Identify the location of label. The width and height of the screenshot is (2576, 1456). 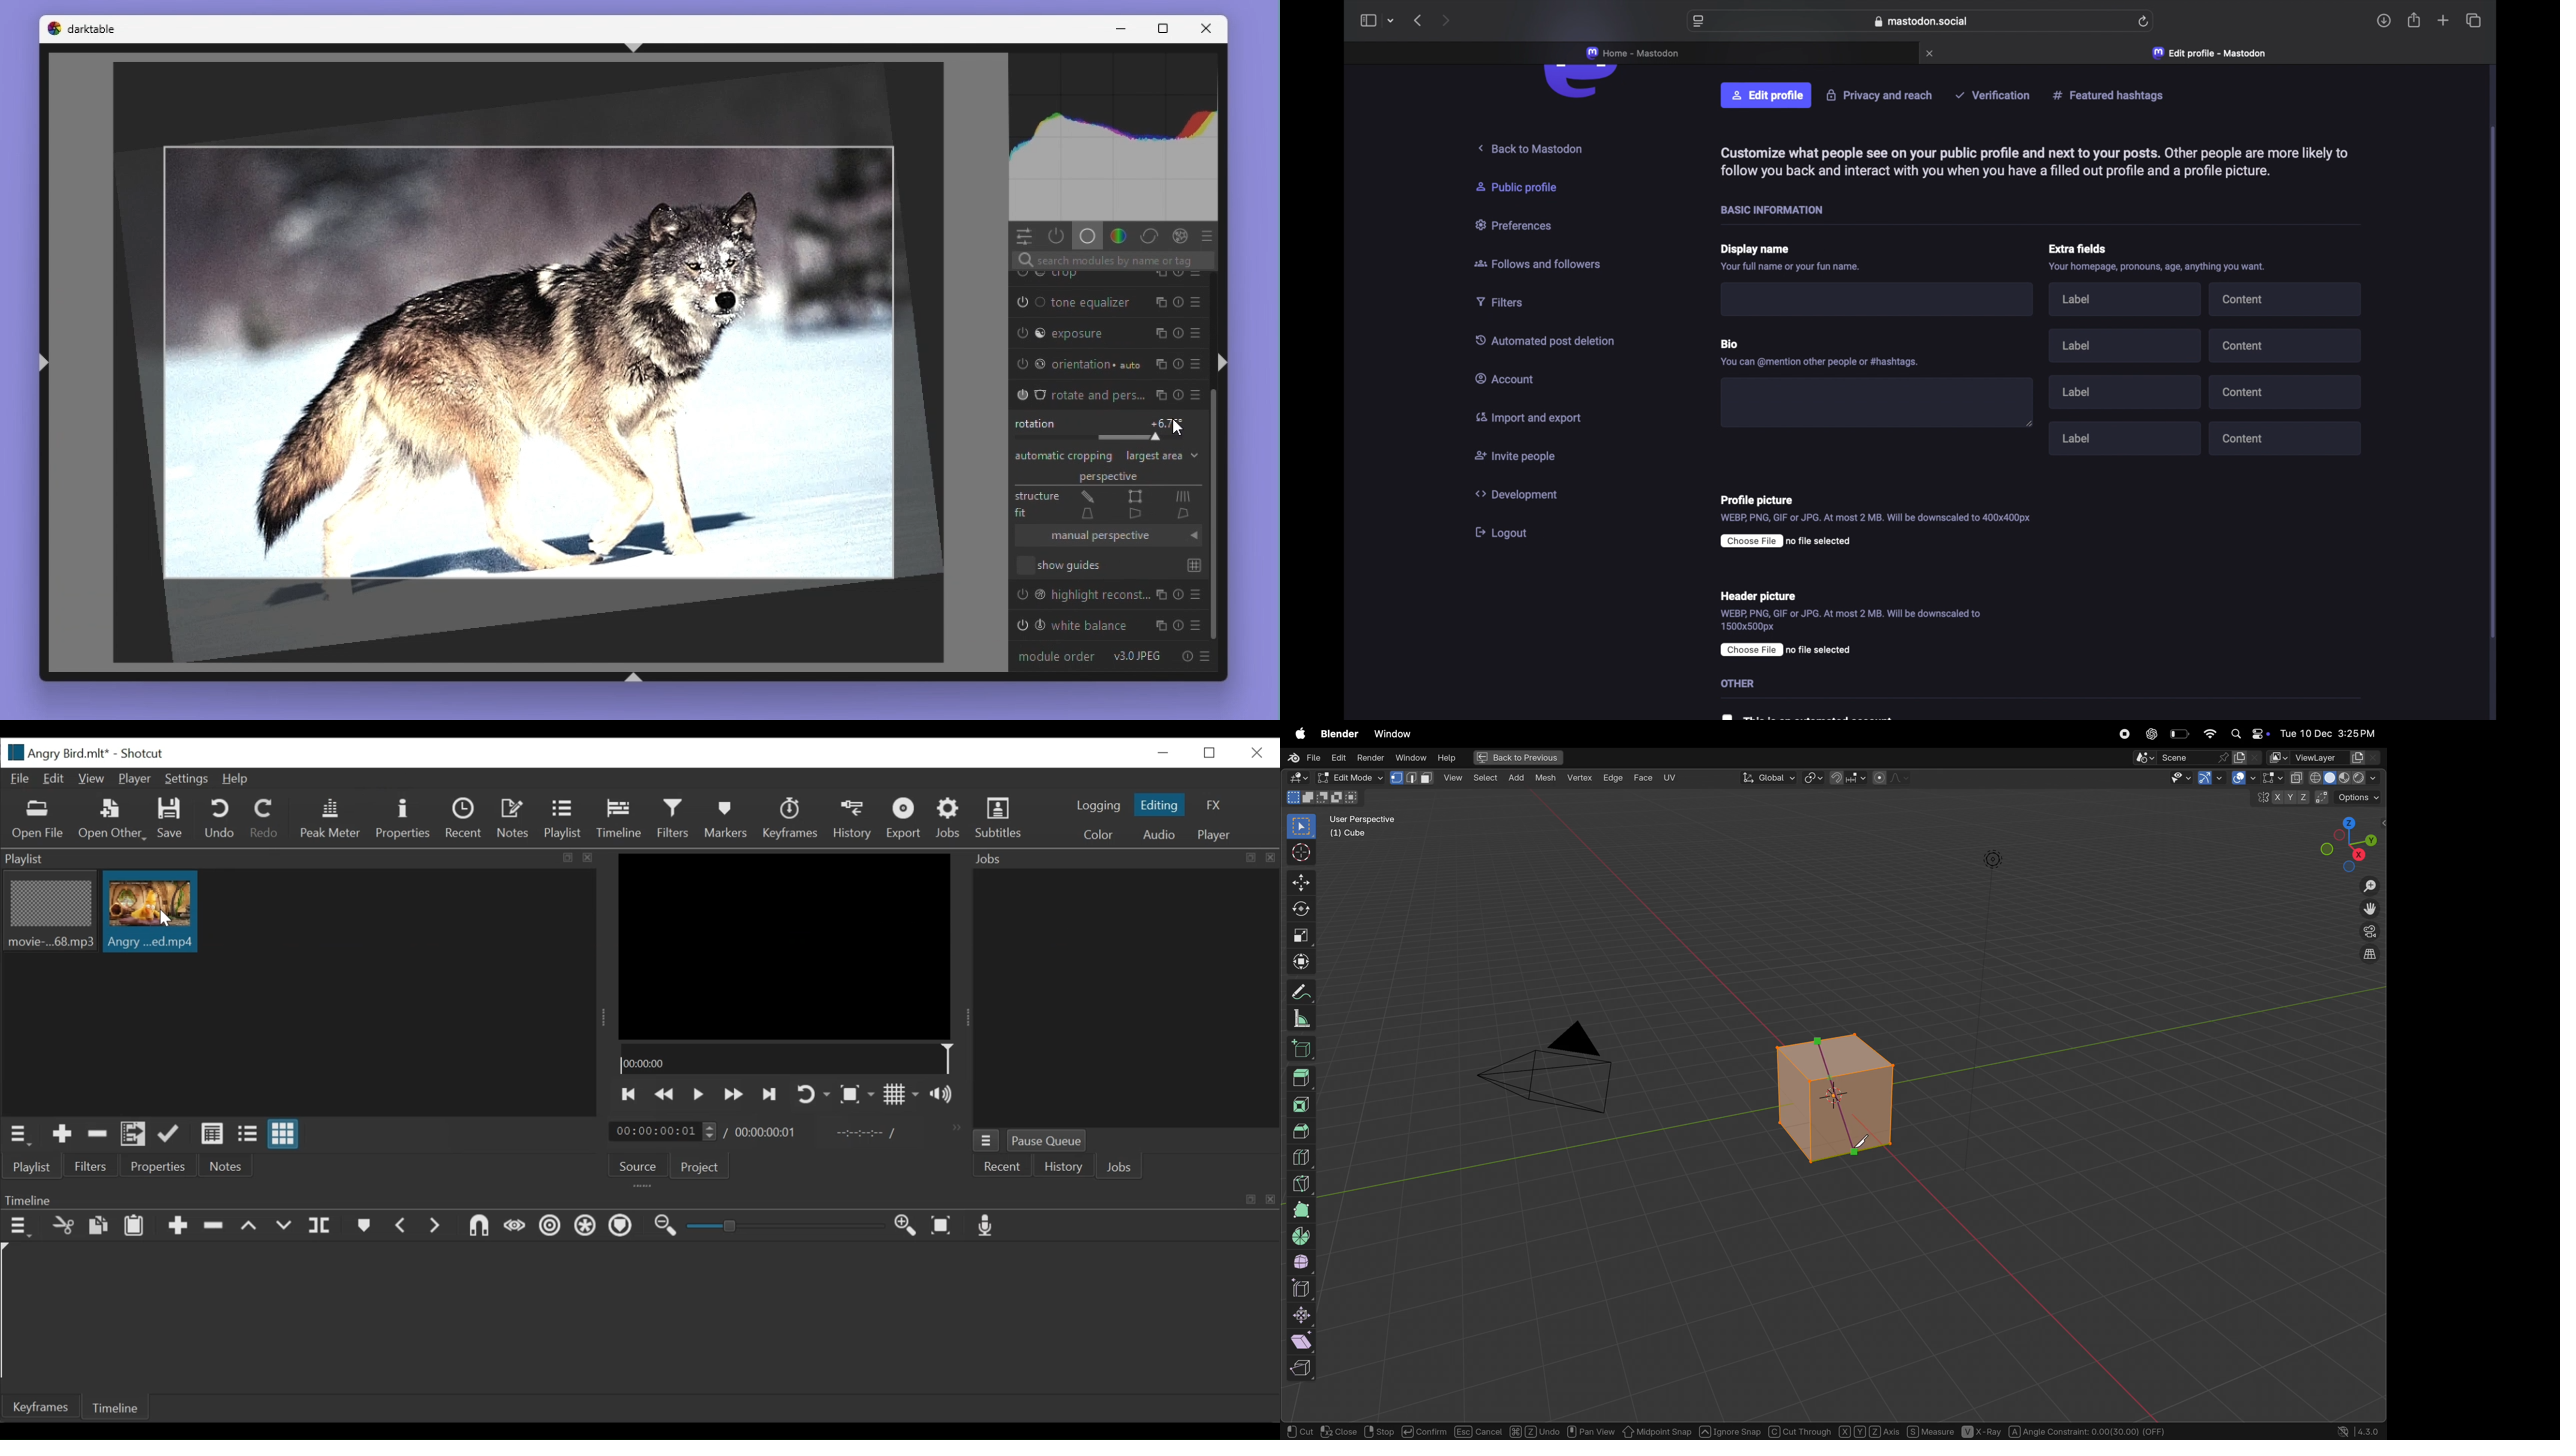
(2123, 345).